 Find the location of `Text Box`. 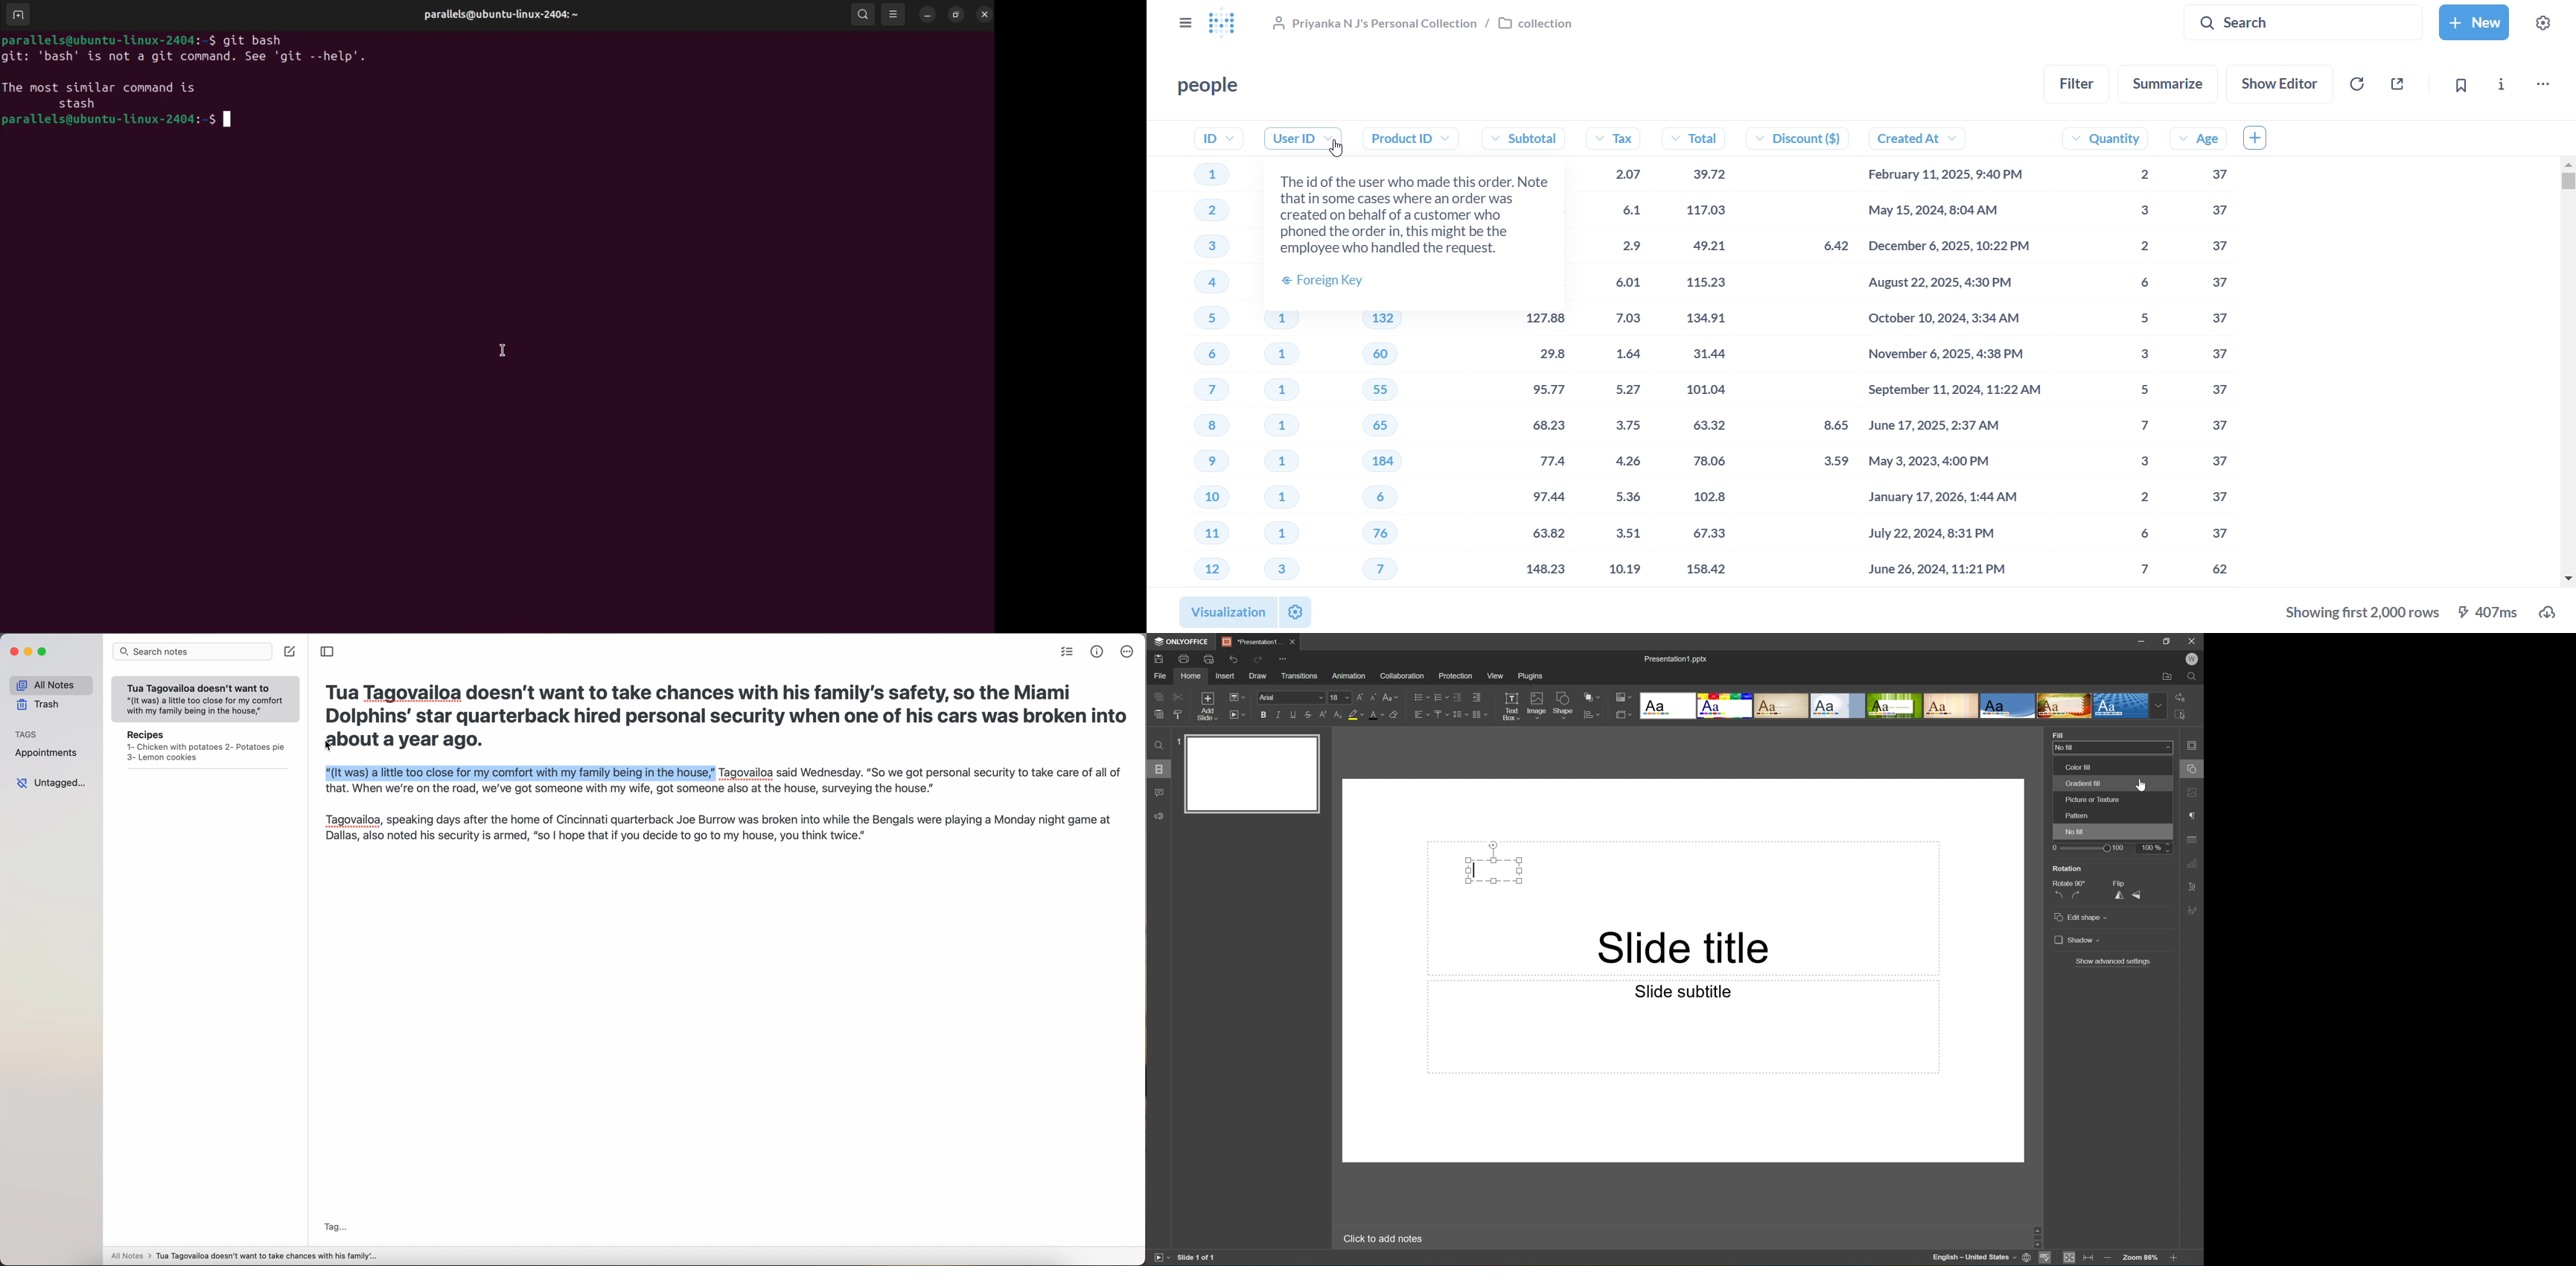

Text Box is located at coordinates (1494, 870).